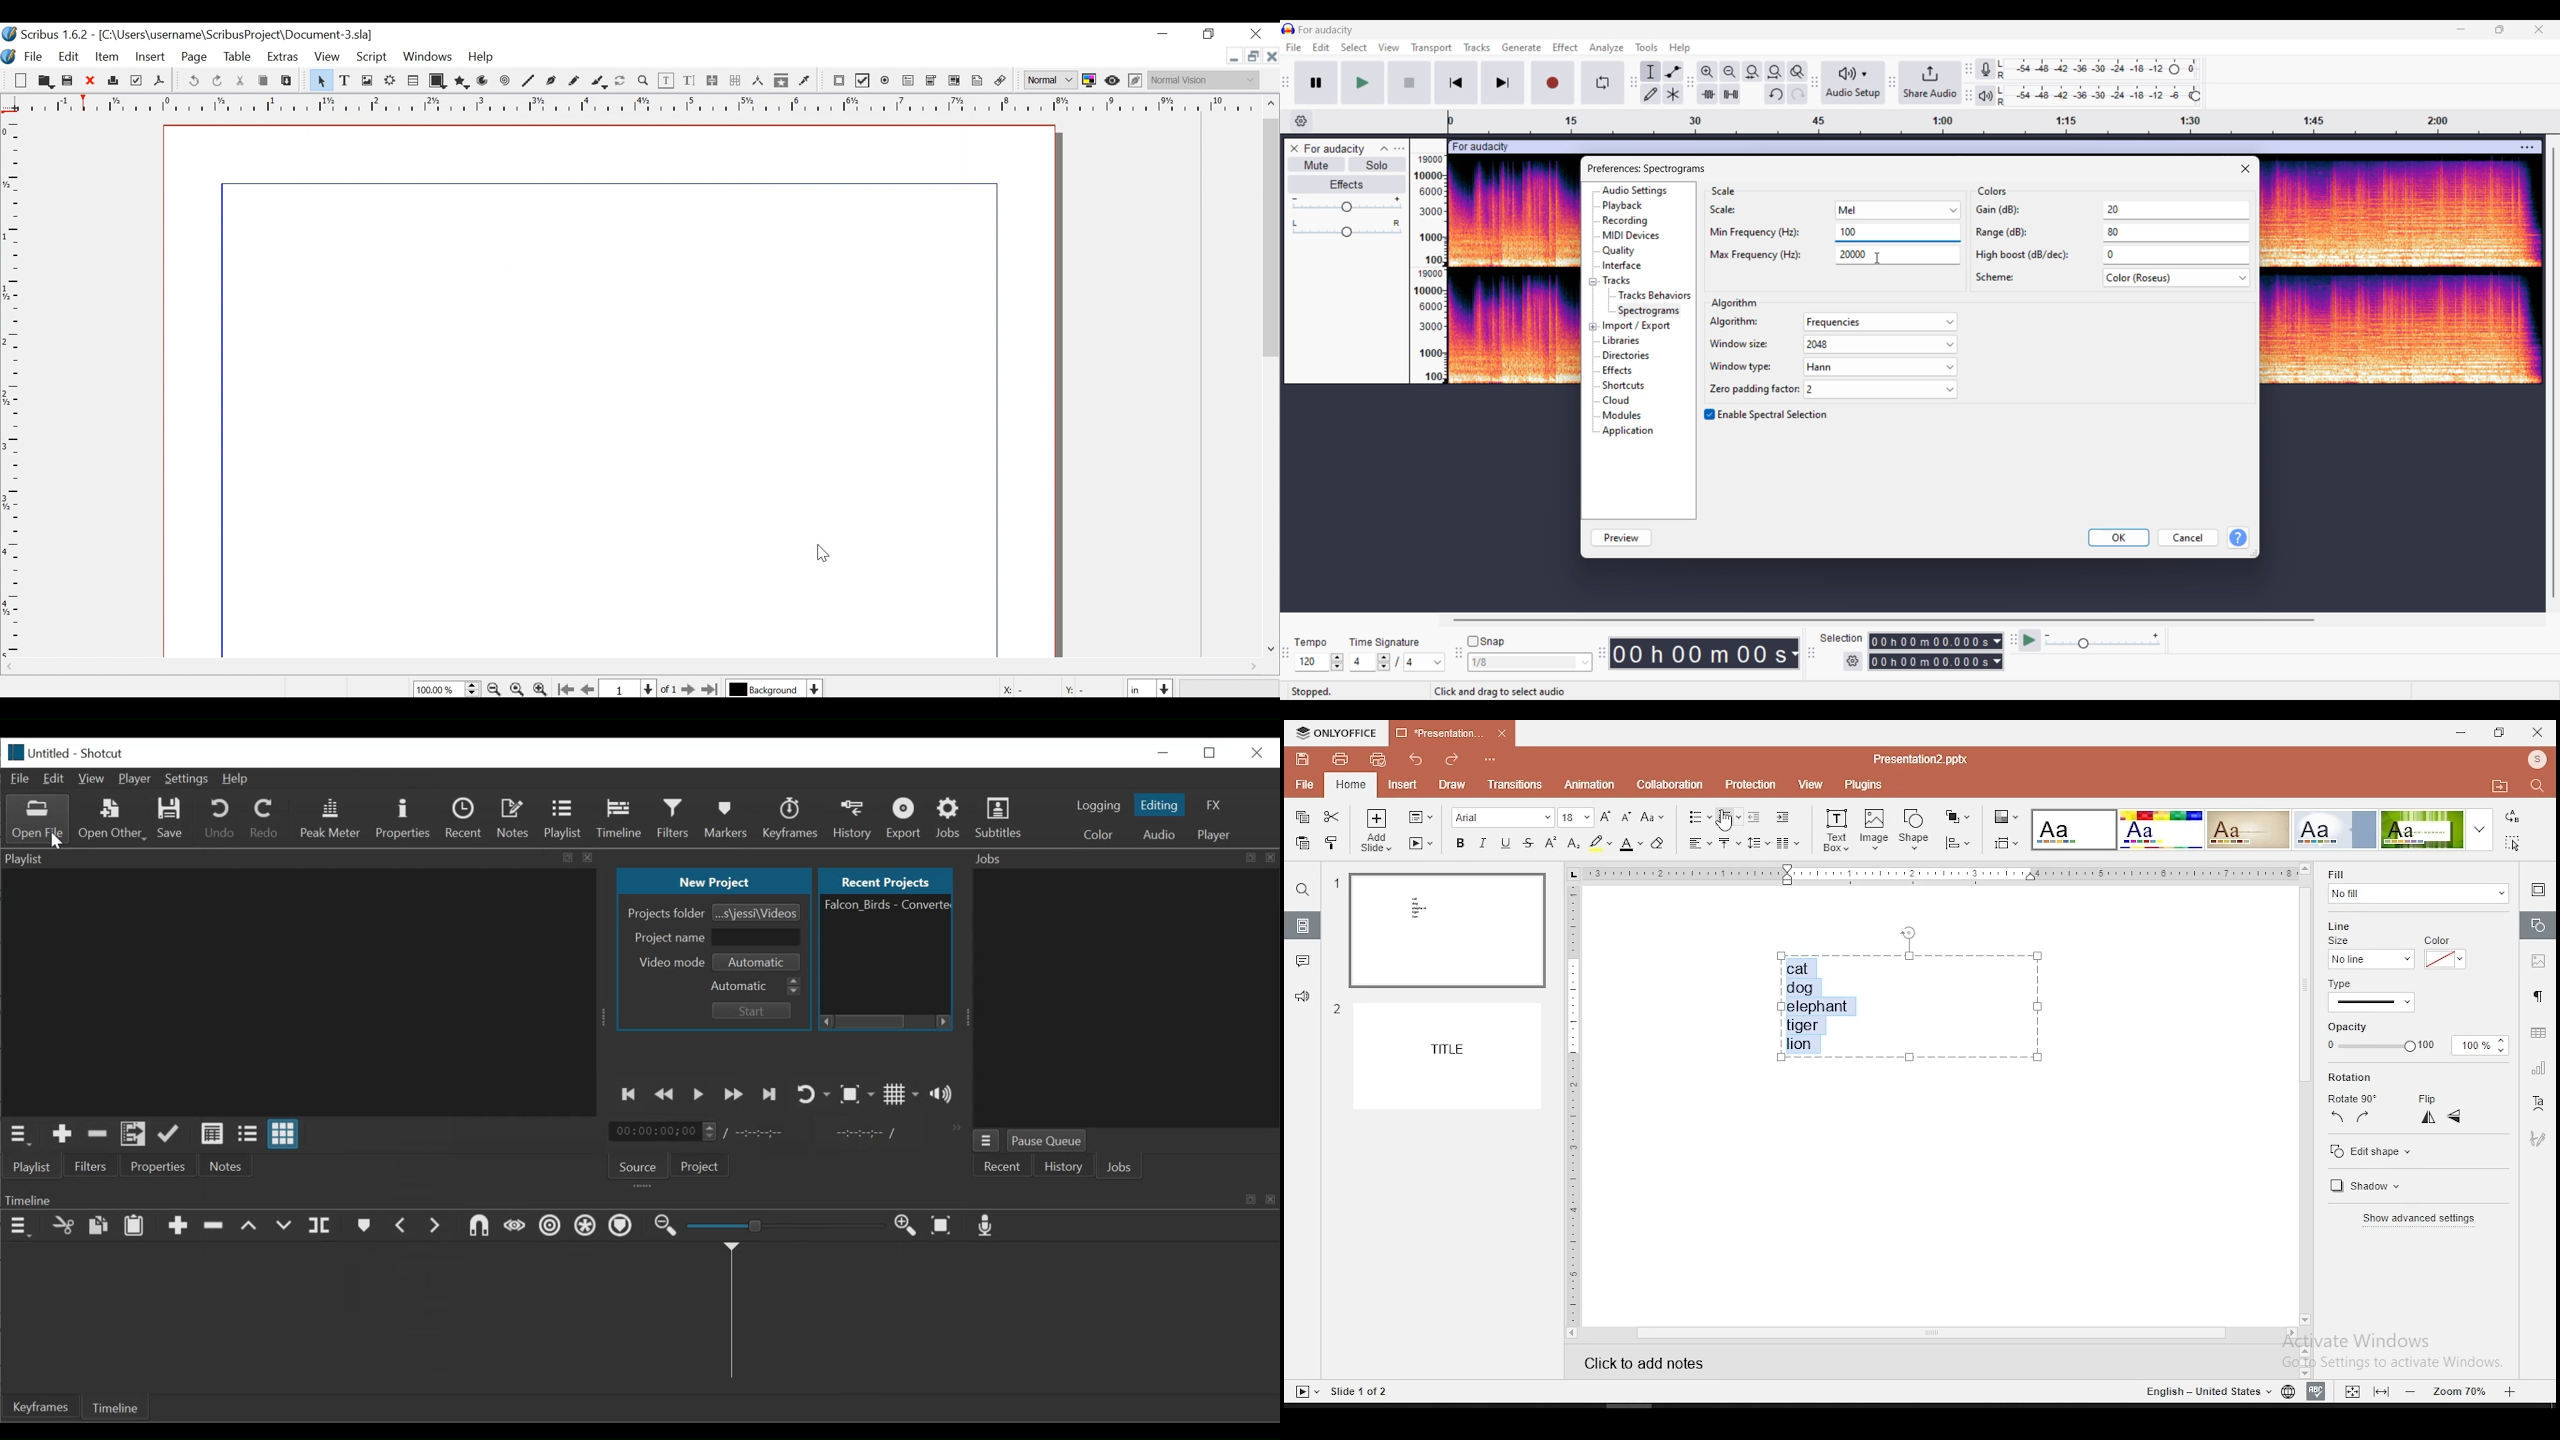 This screenshot has width=2576, height=1456. What do you see at coordinates (674, 818) in the screenshot?
I see `Filters` at bounding box center [674, 818].